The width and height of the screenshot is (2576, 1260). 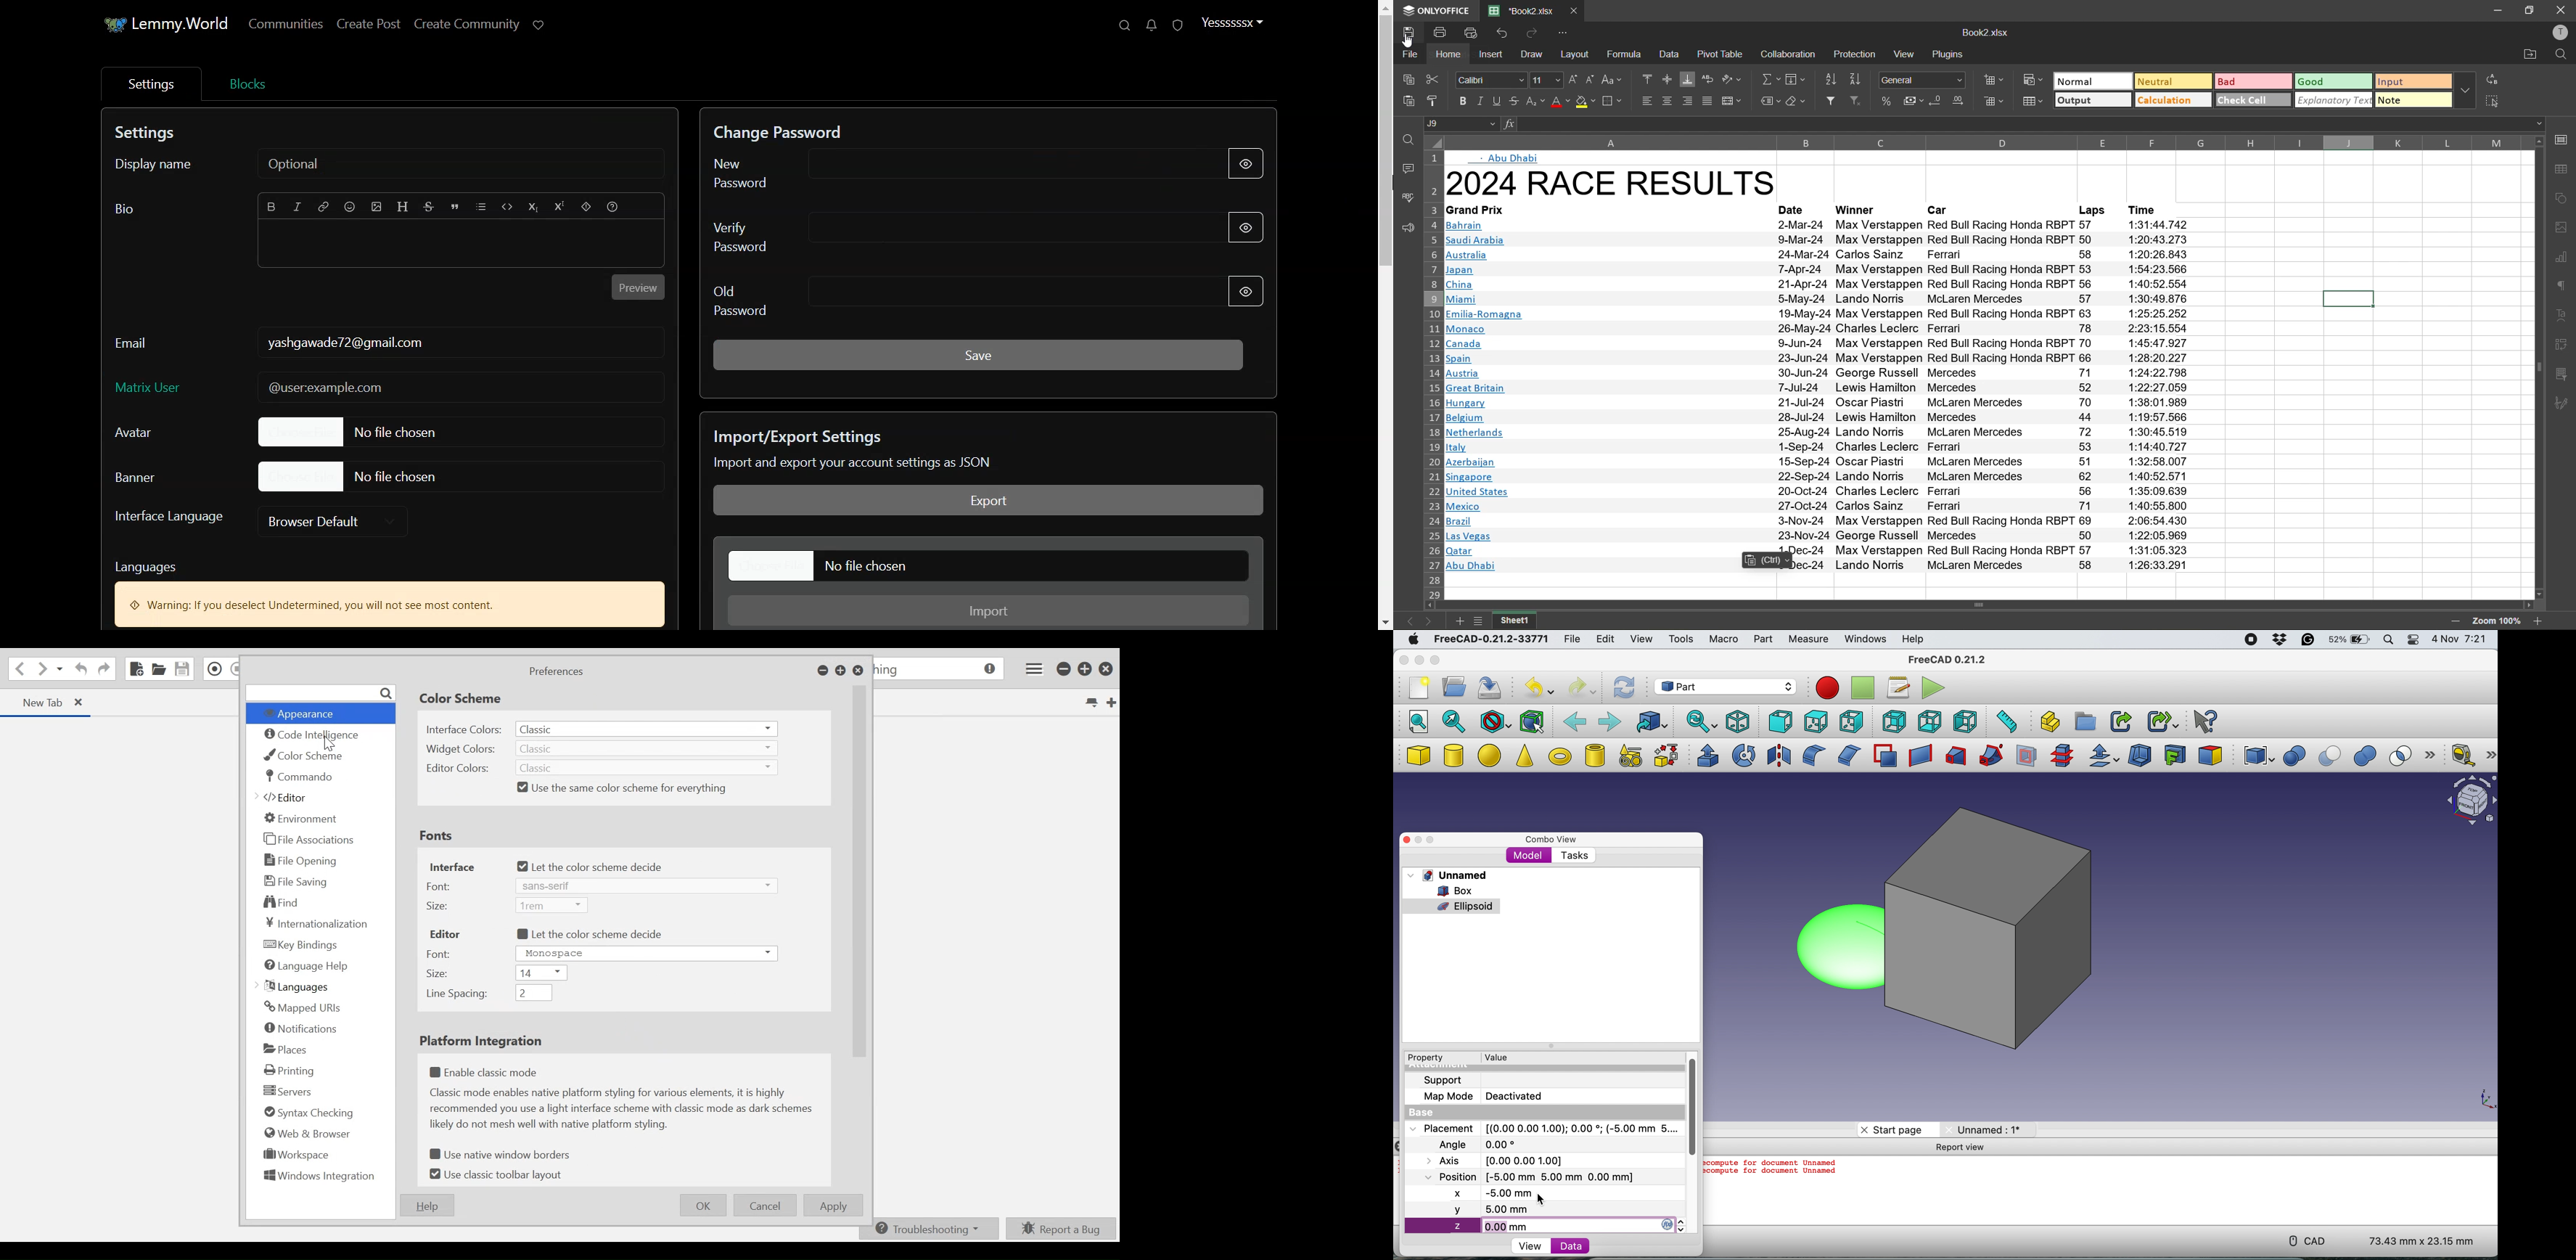 What do you see at coordinates (1615, 99) in the screenshot?
I see `borders` at bounding box center [1615, 99].